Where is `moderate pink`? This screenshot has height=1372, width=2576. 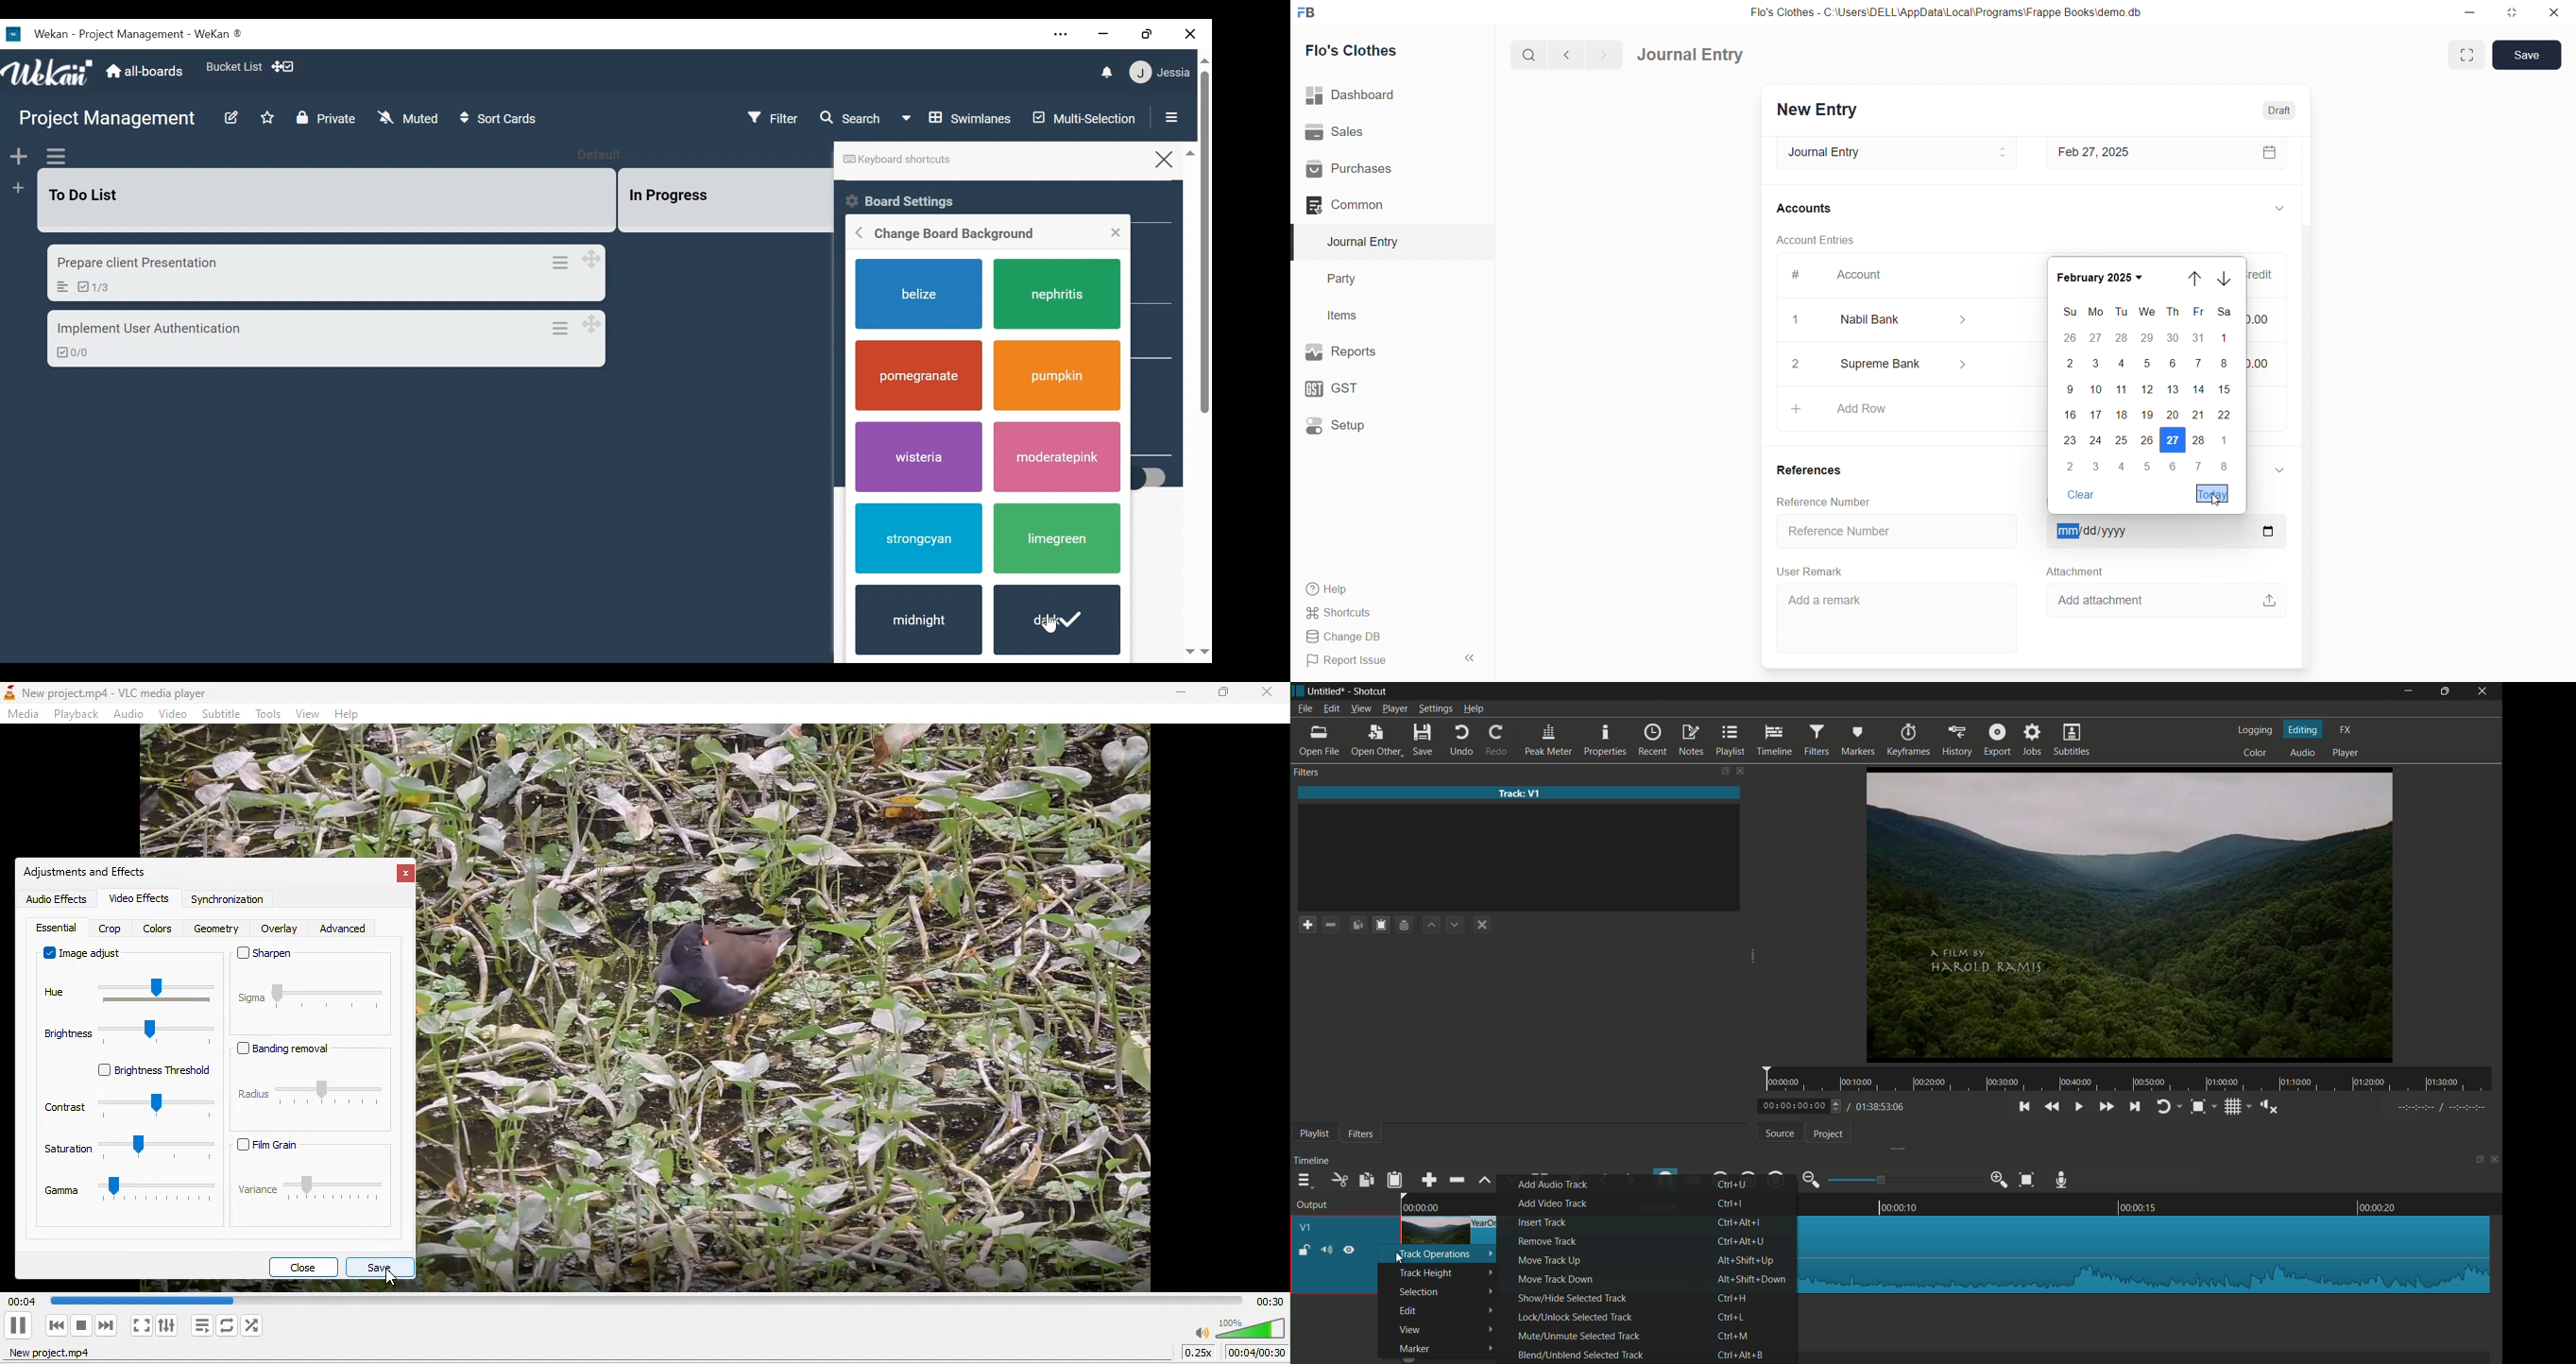 moderate pink is located at coordinates (1058, 457).